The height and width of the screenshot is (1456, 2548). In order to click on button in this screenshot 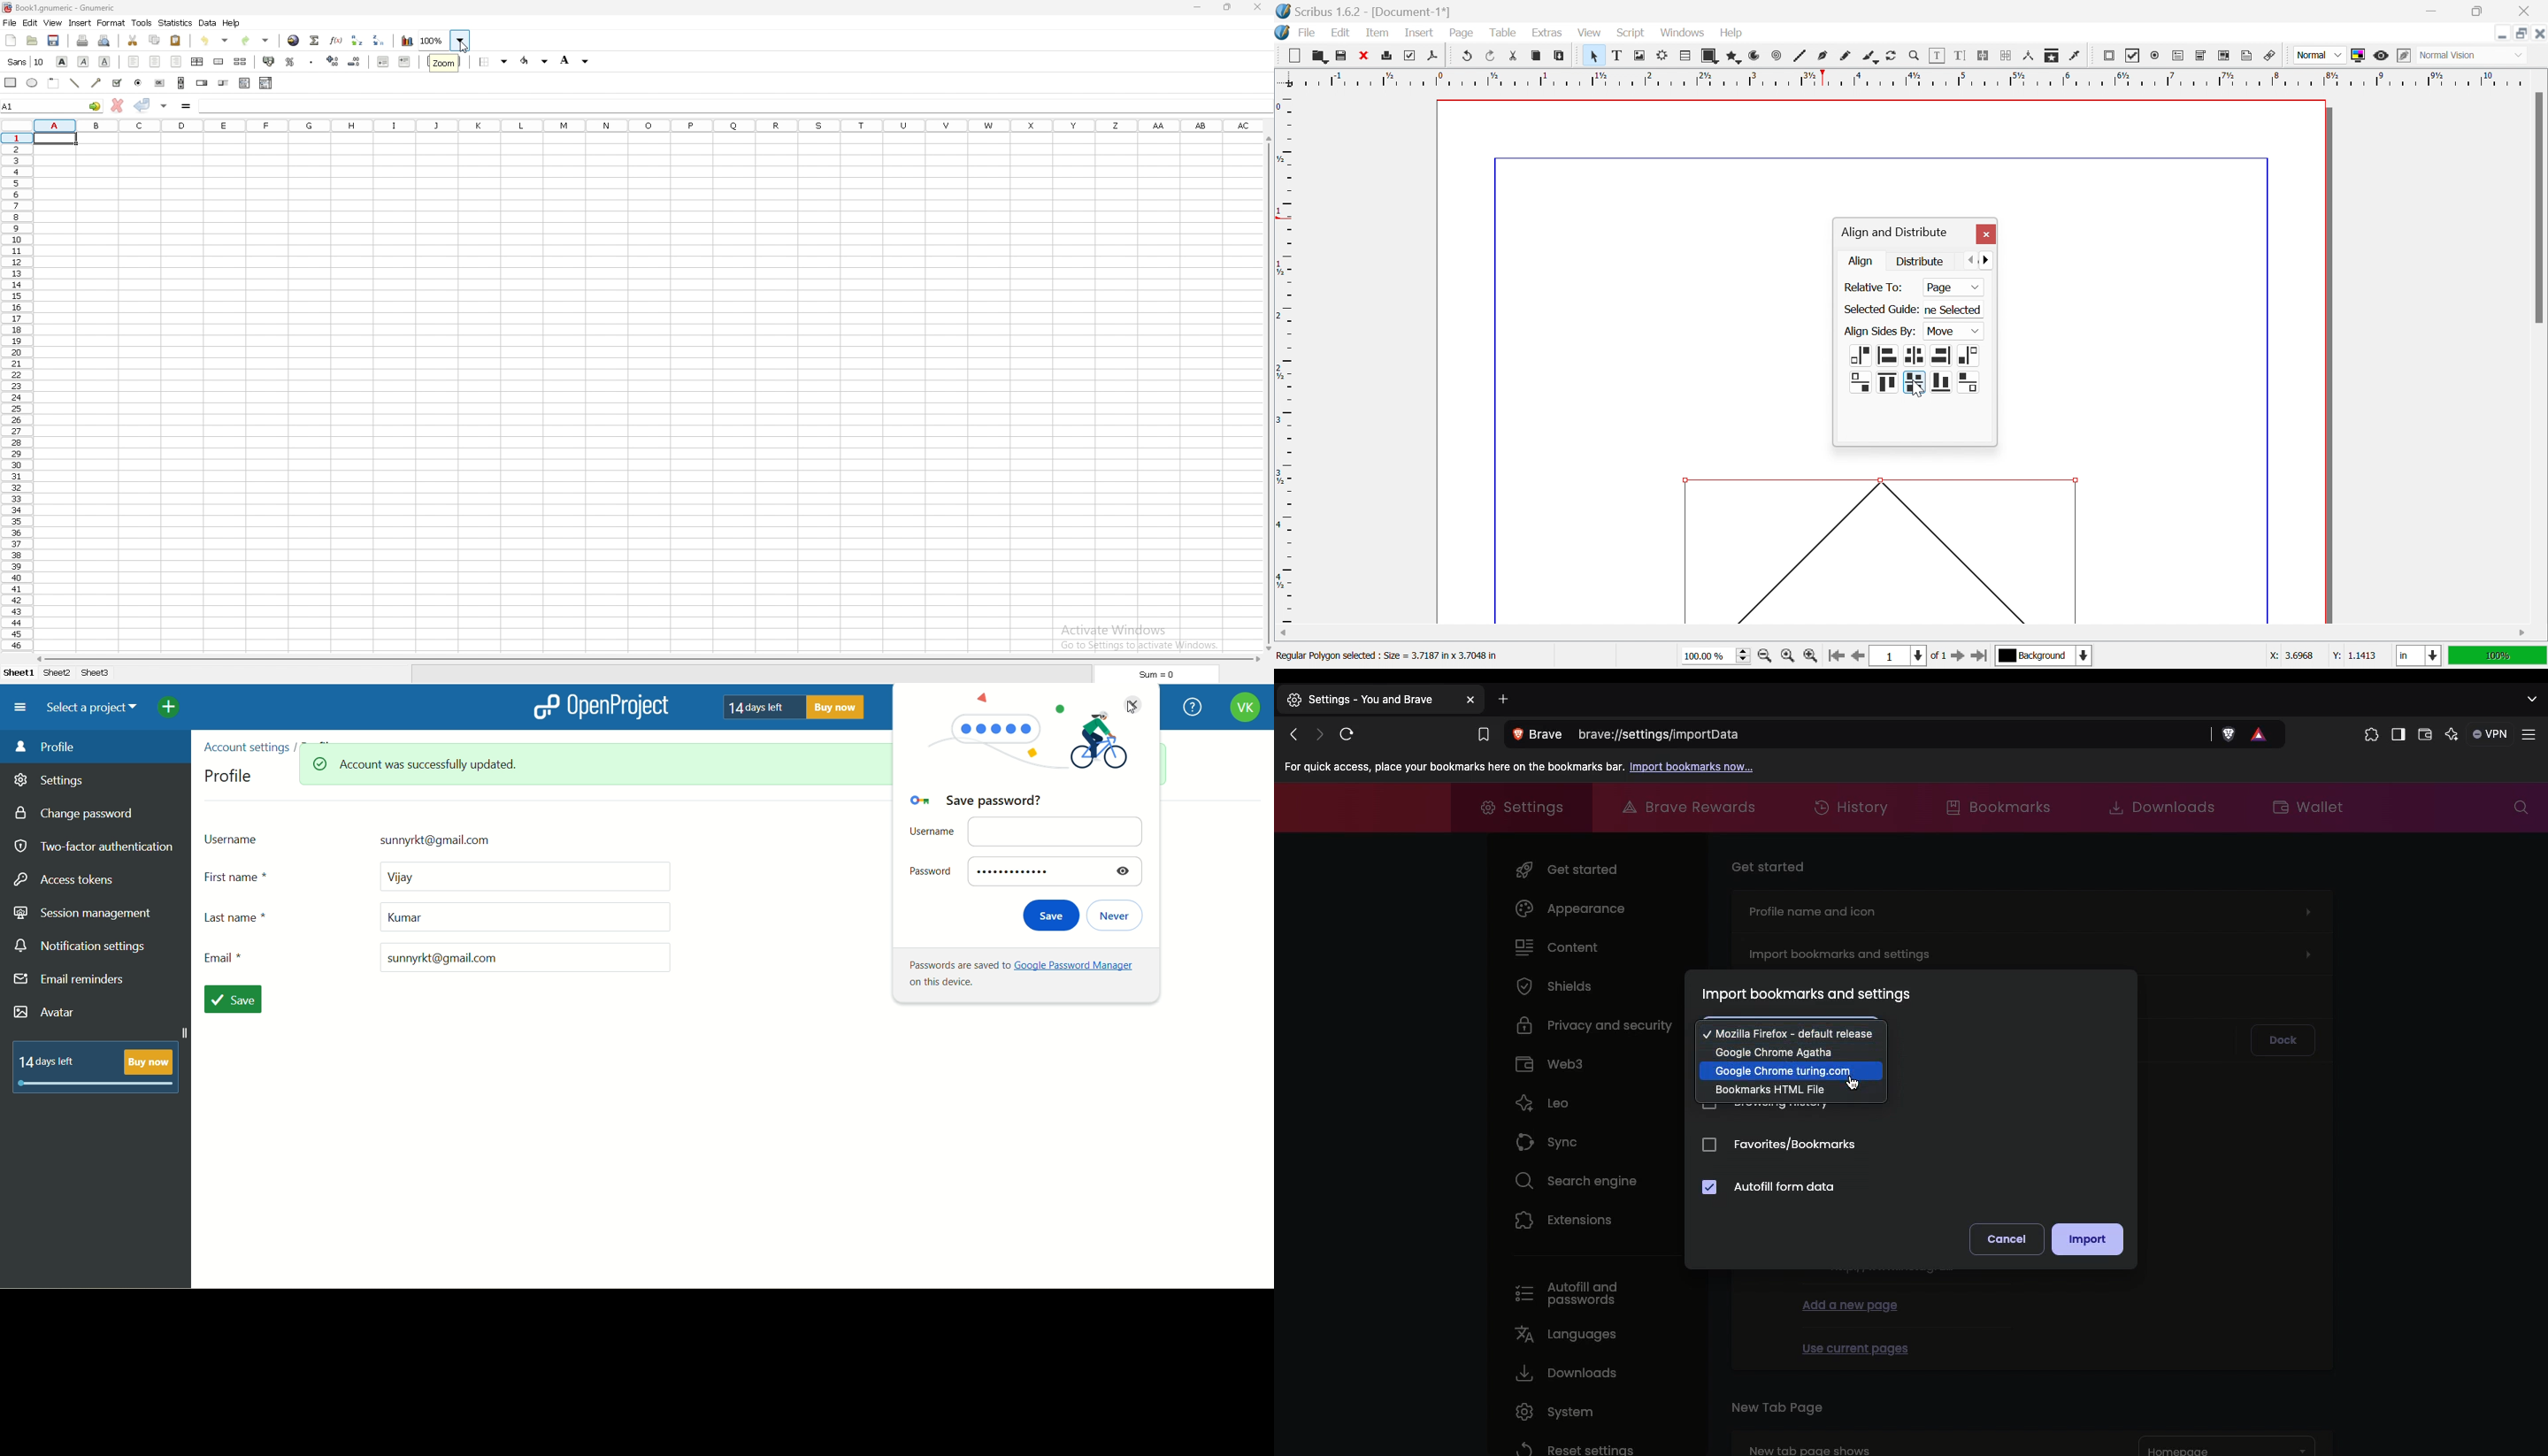, I will do `click(159, 83)`.